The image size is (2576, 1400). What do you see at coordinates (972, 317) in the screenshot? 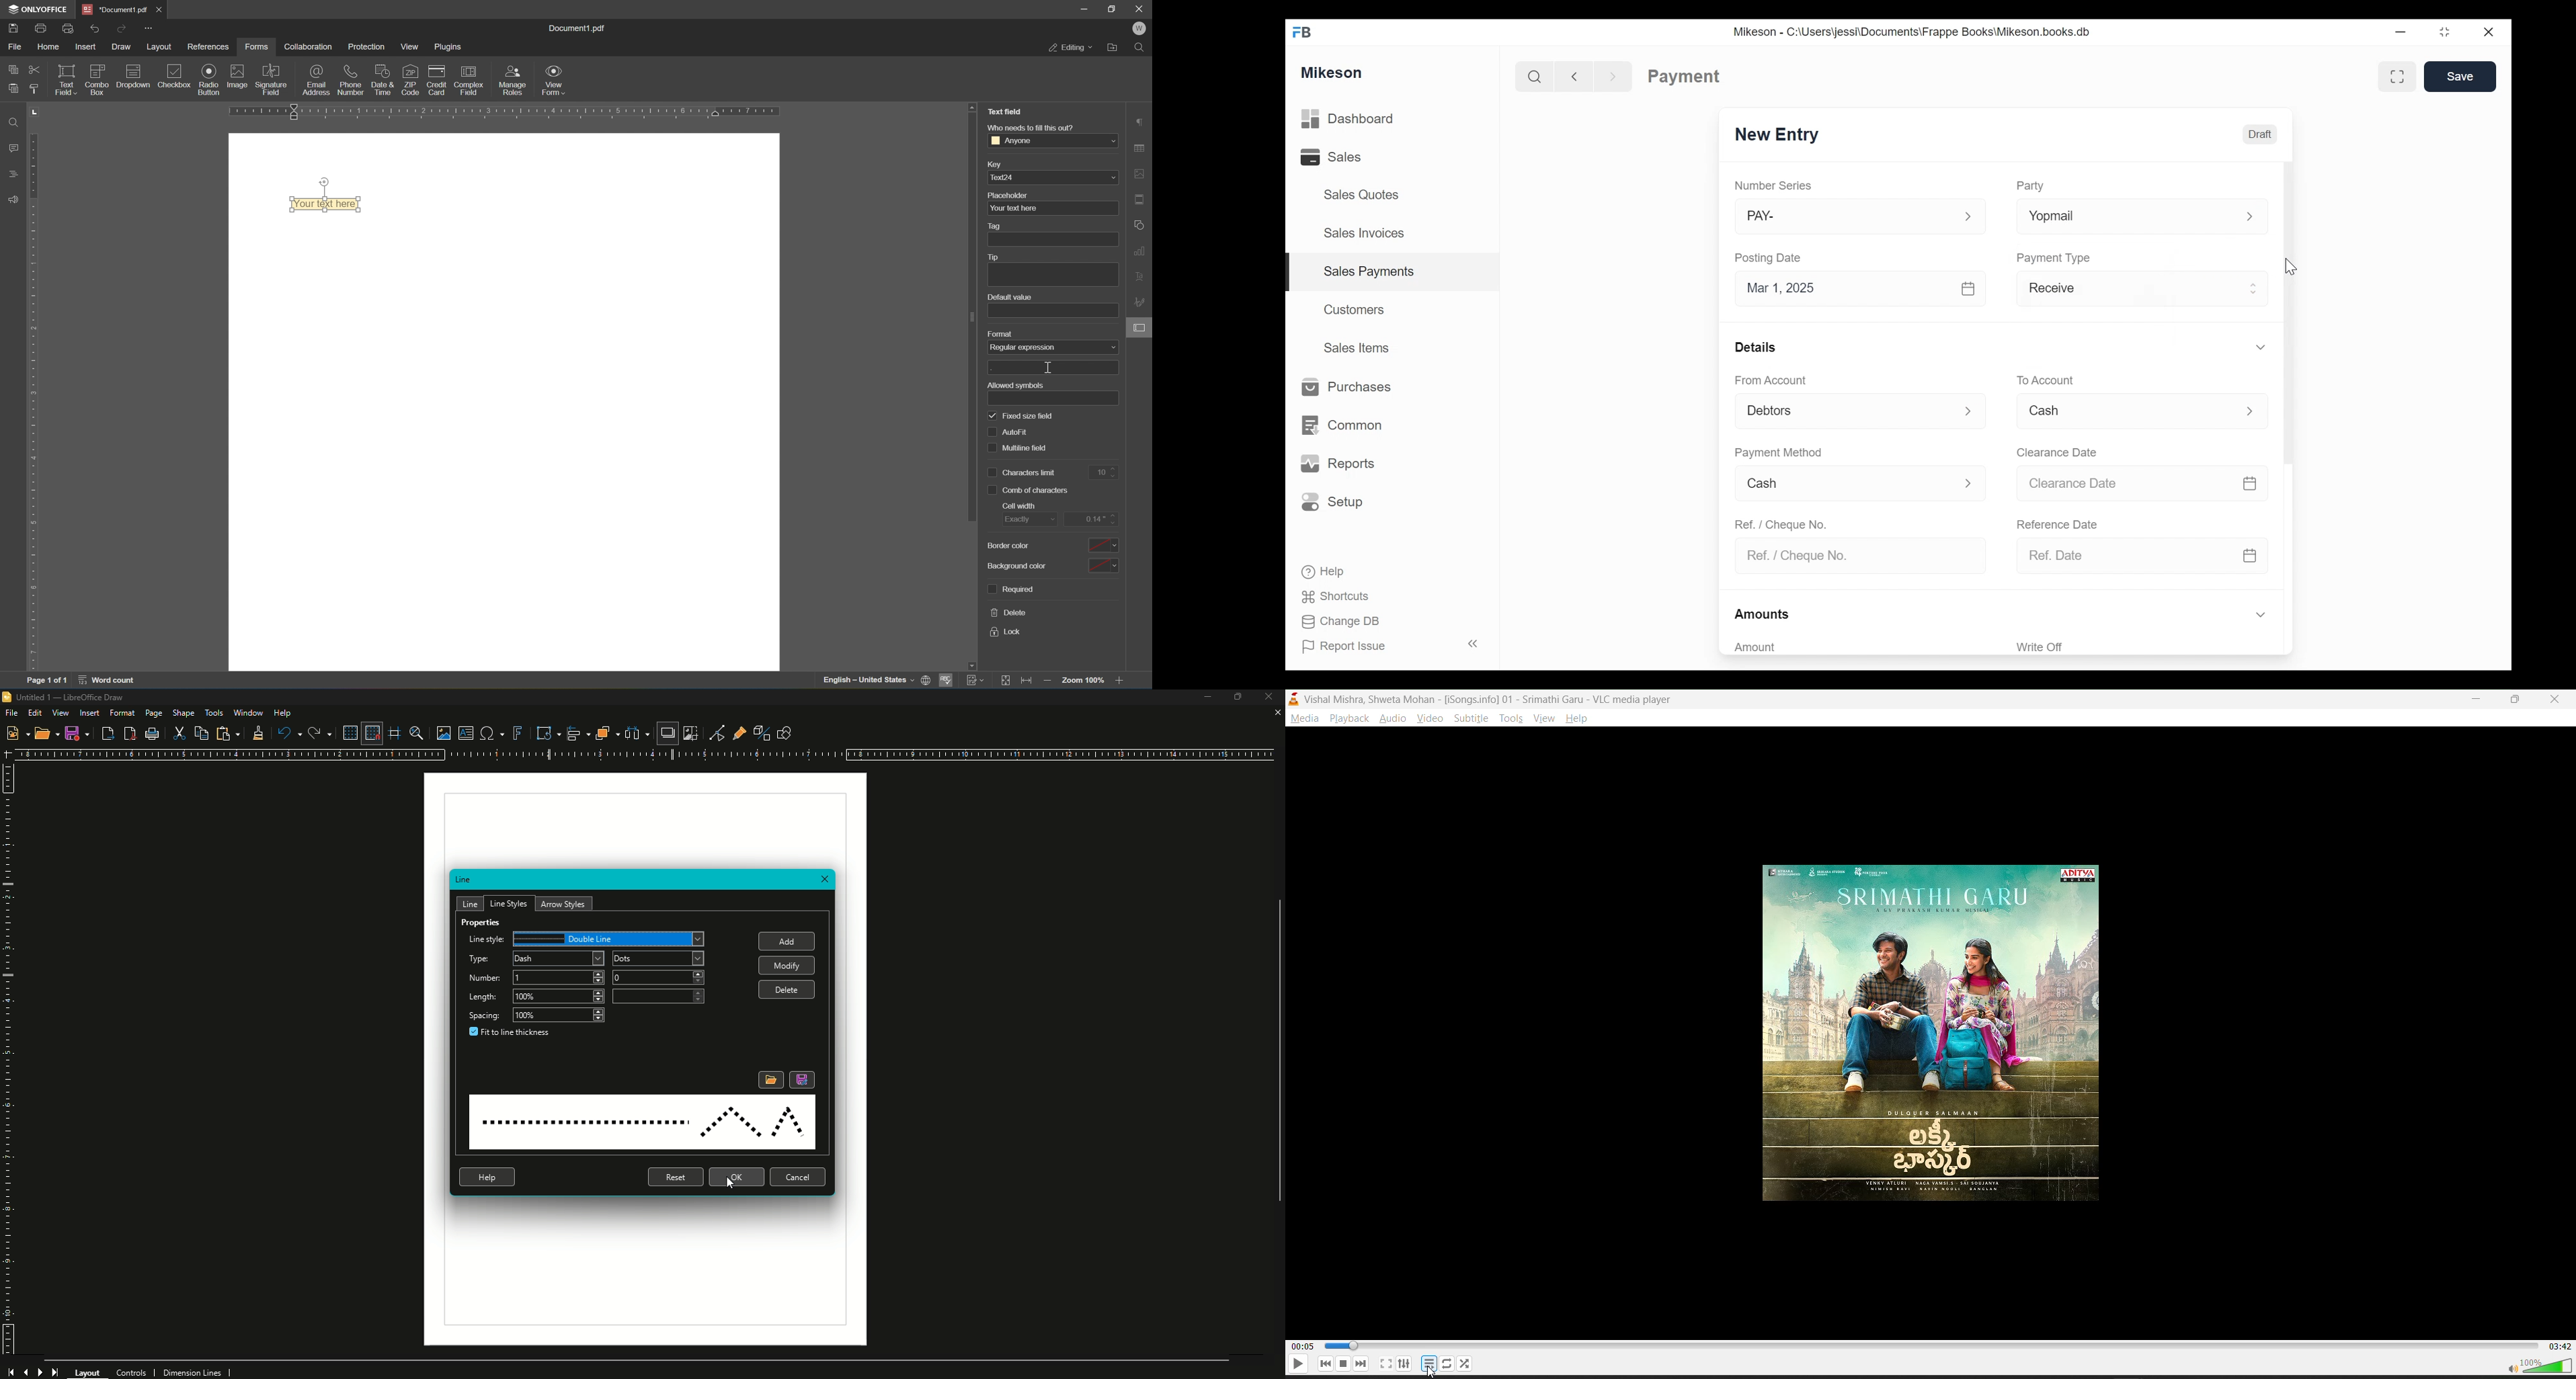
I see `scroll bar` at bounding box center [972, 317].